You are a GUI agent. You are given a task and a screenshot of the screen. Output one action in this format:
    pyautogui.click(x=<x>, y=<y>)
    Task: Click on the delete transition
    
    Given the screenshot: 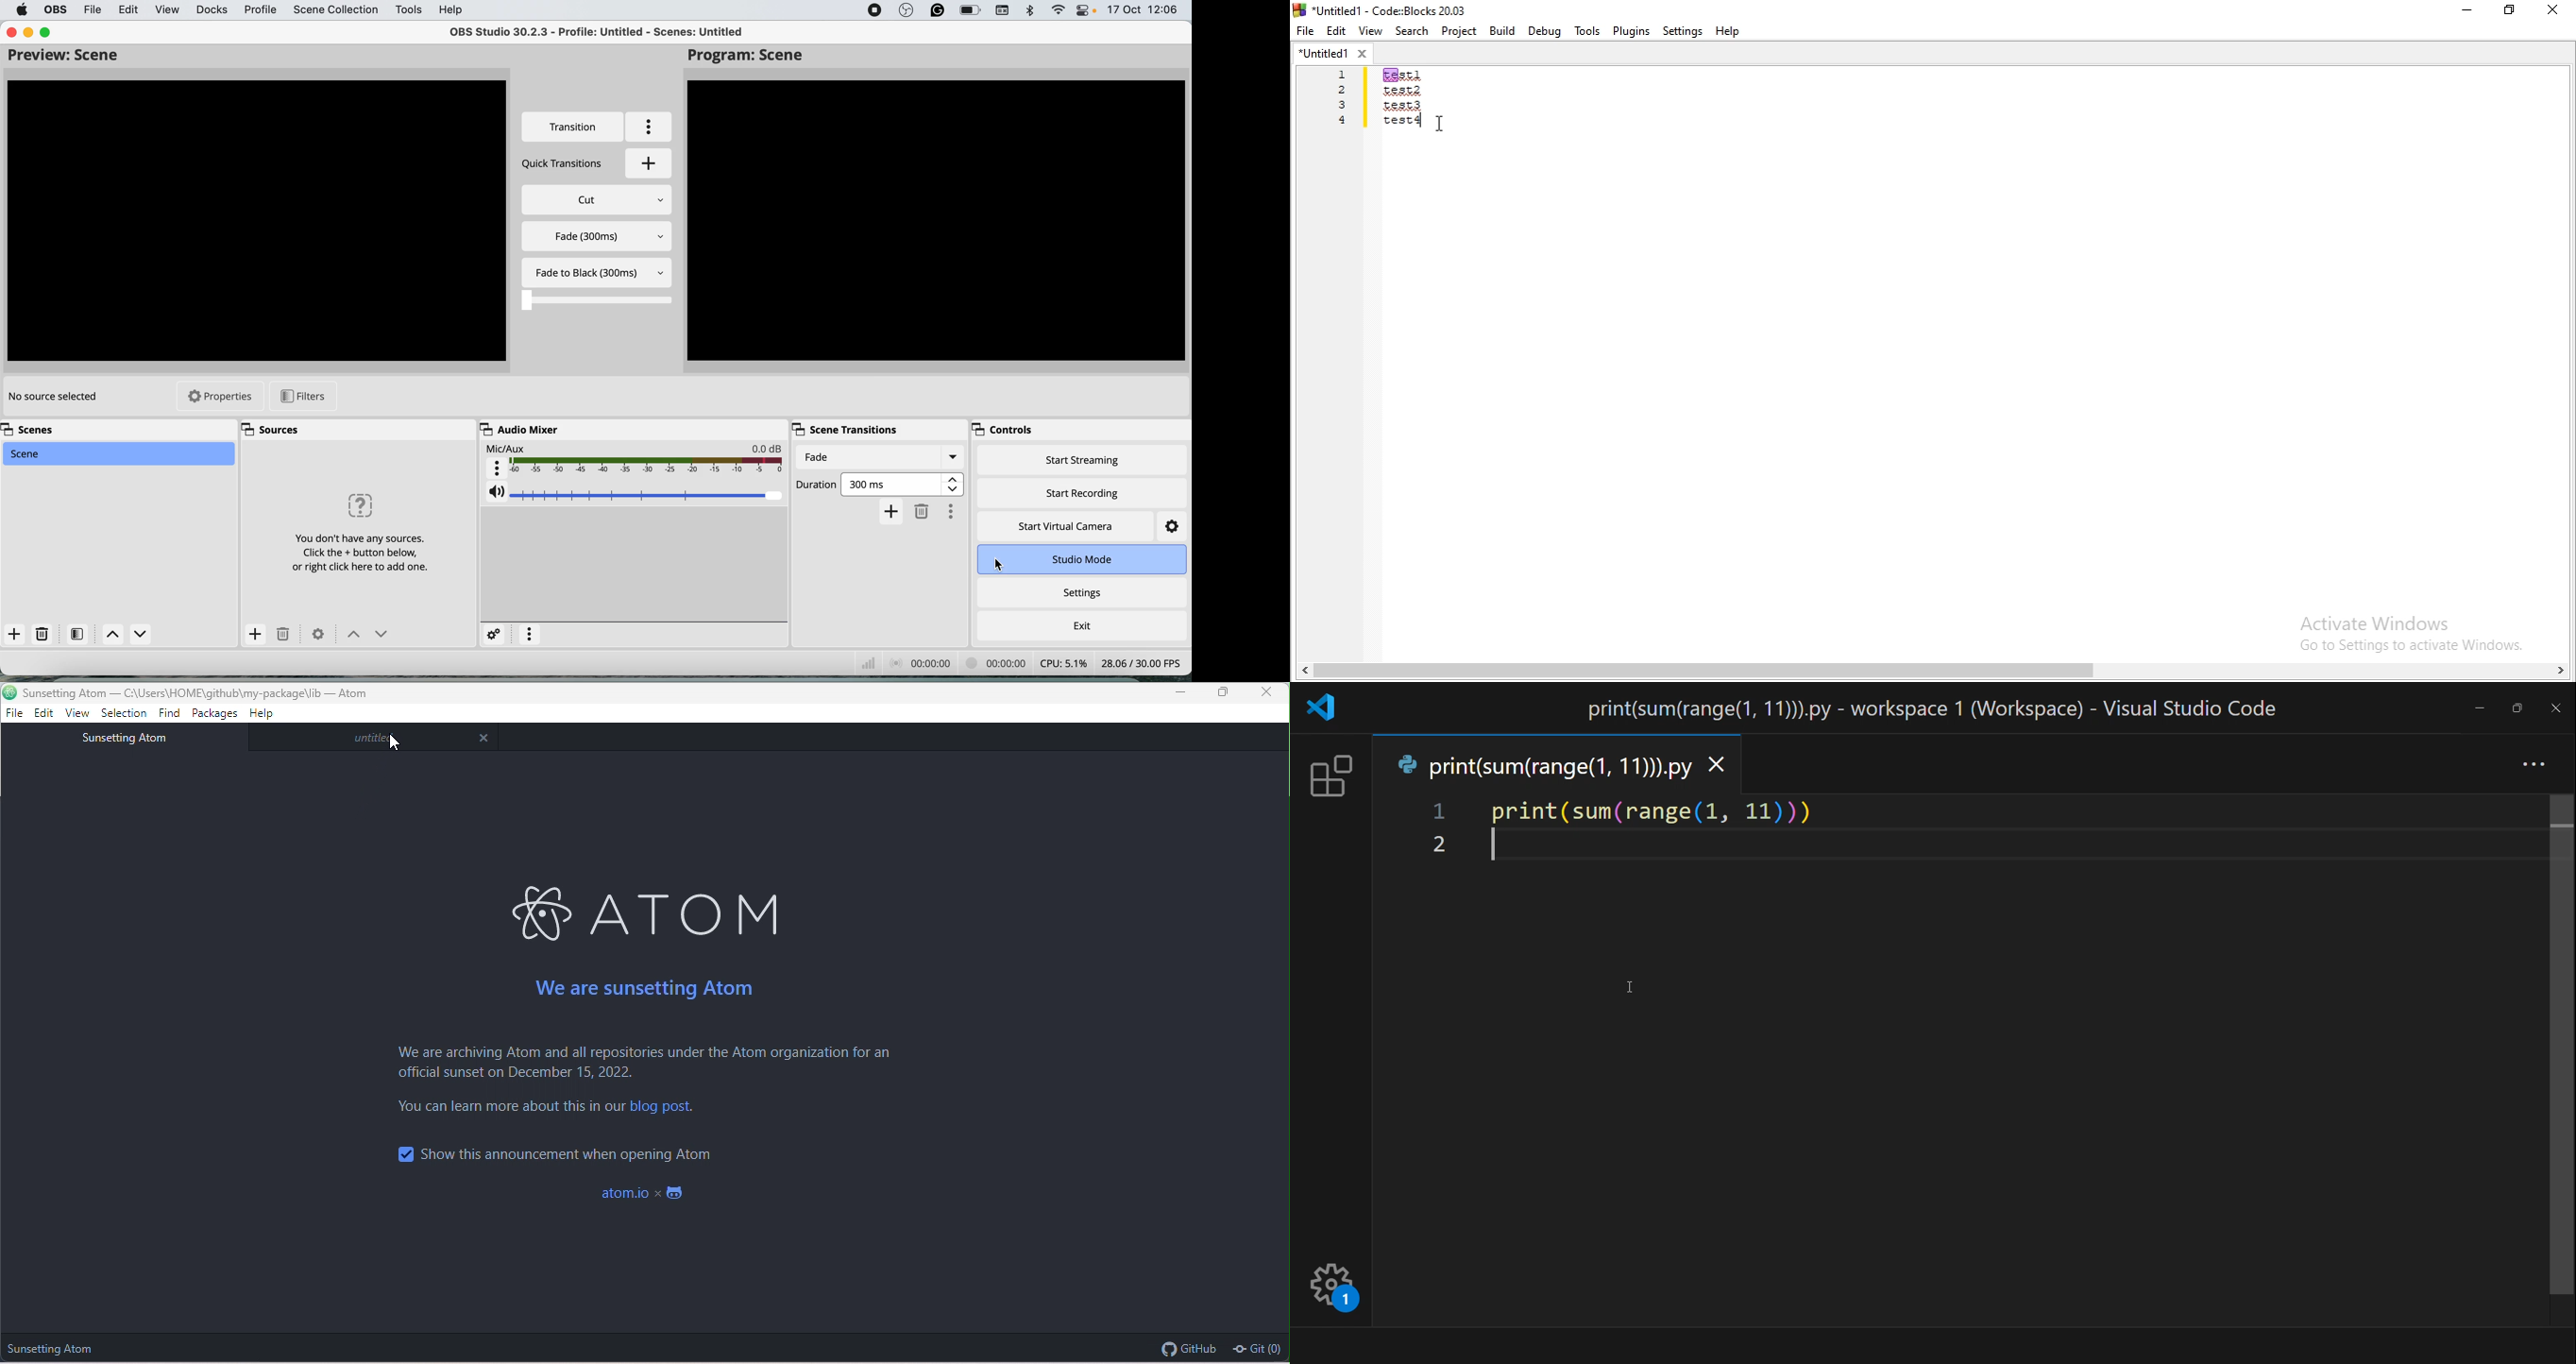 What is the action you would take?
    pyautogui.click(x=922, y=511)
    